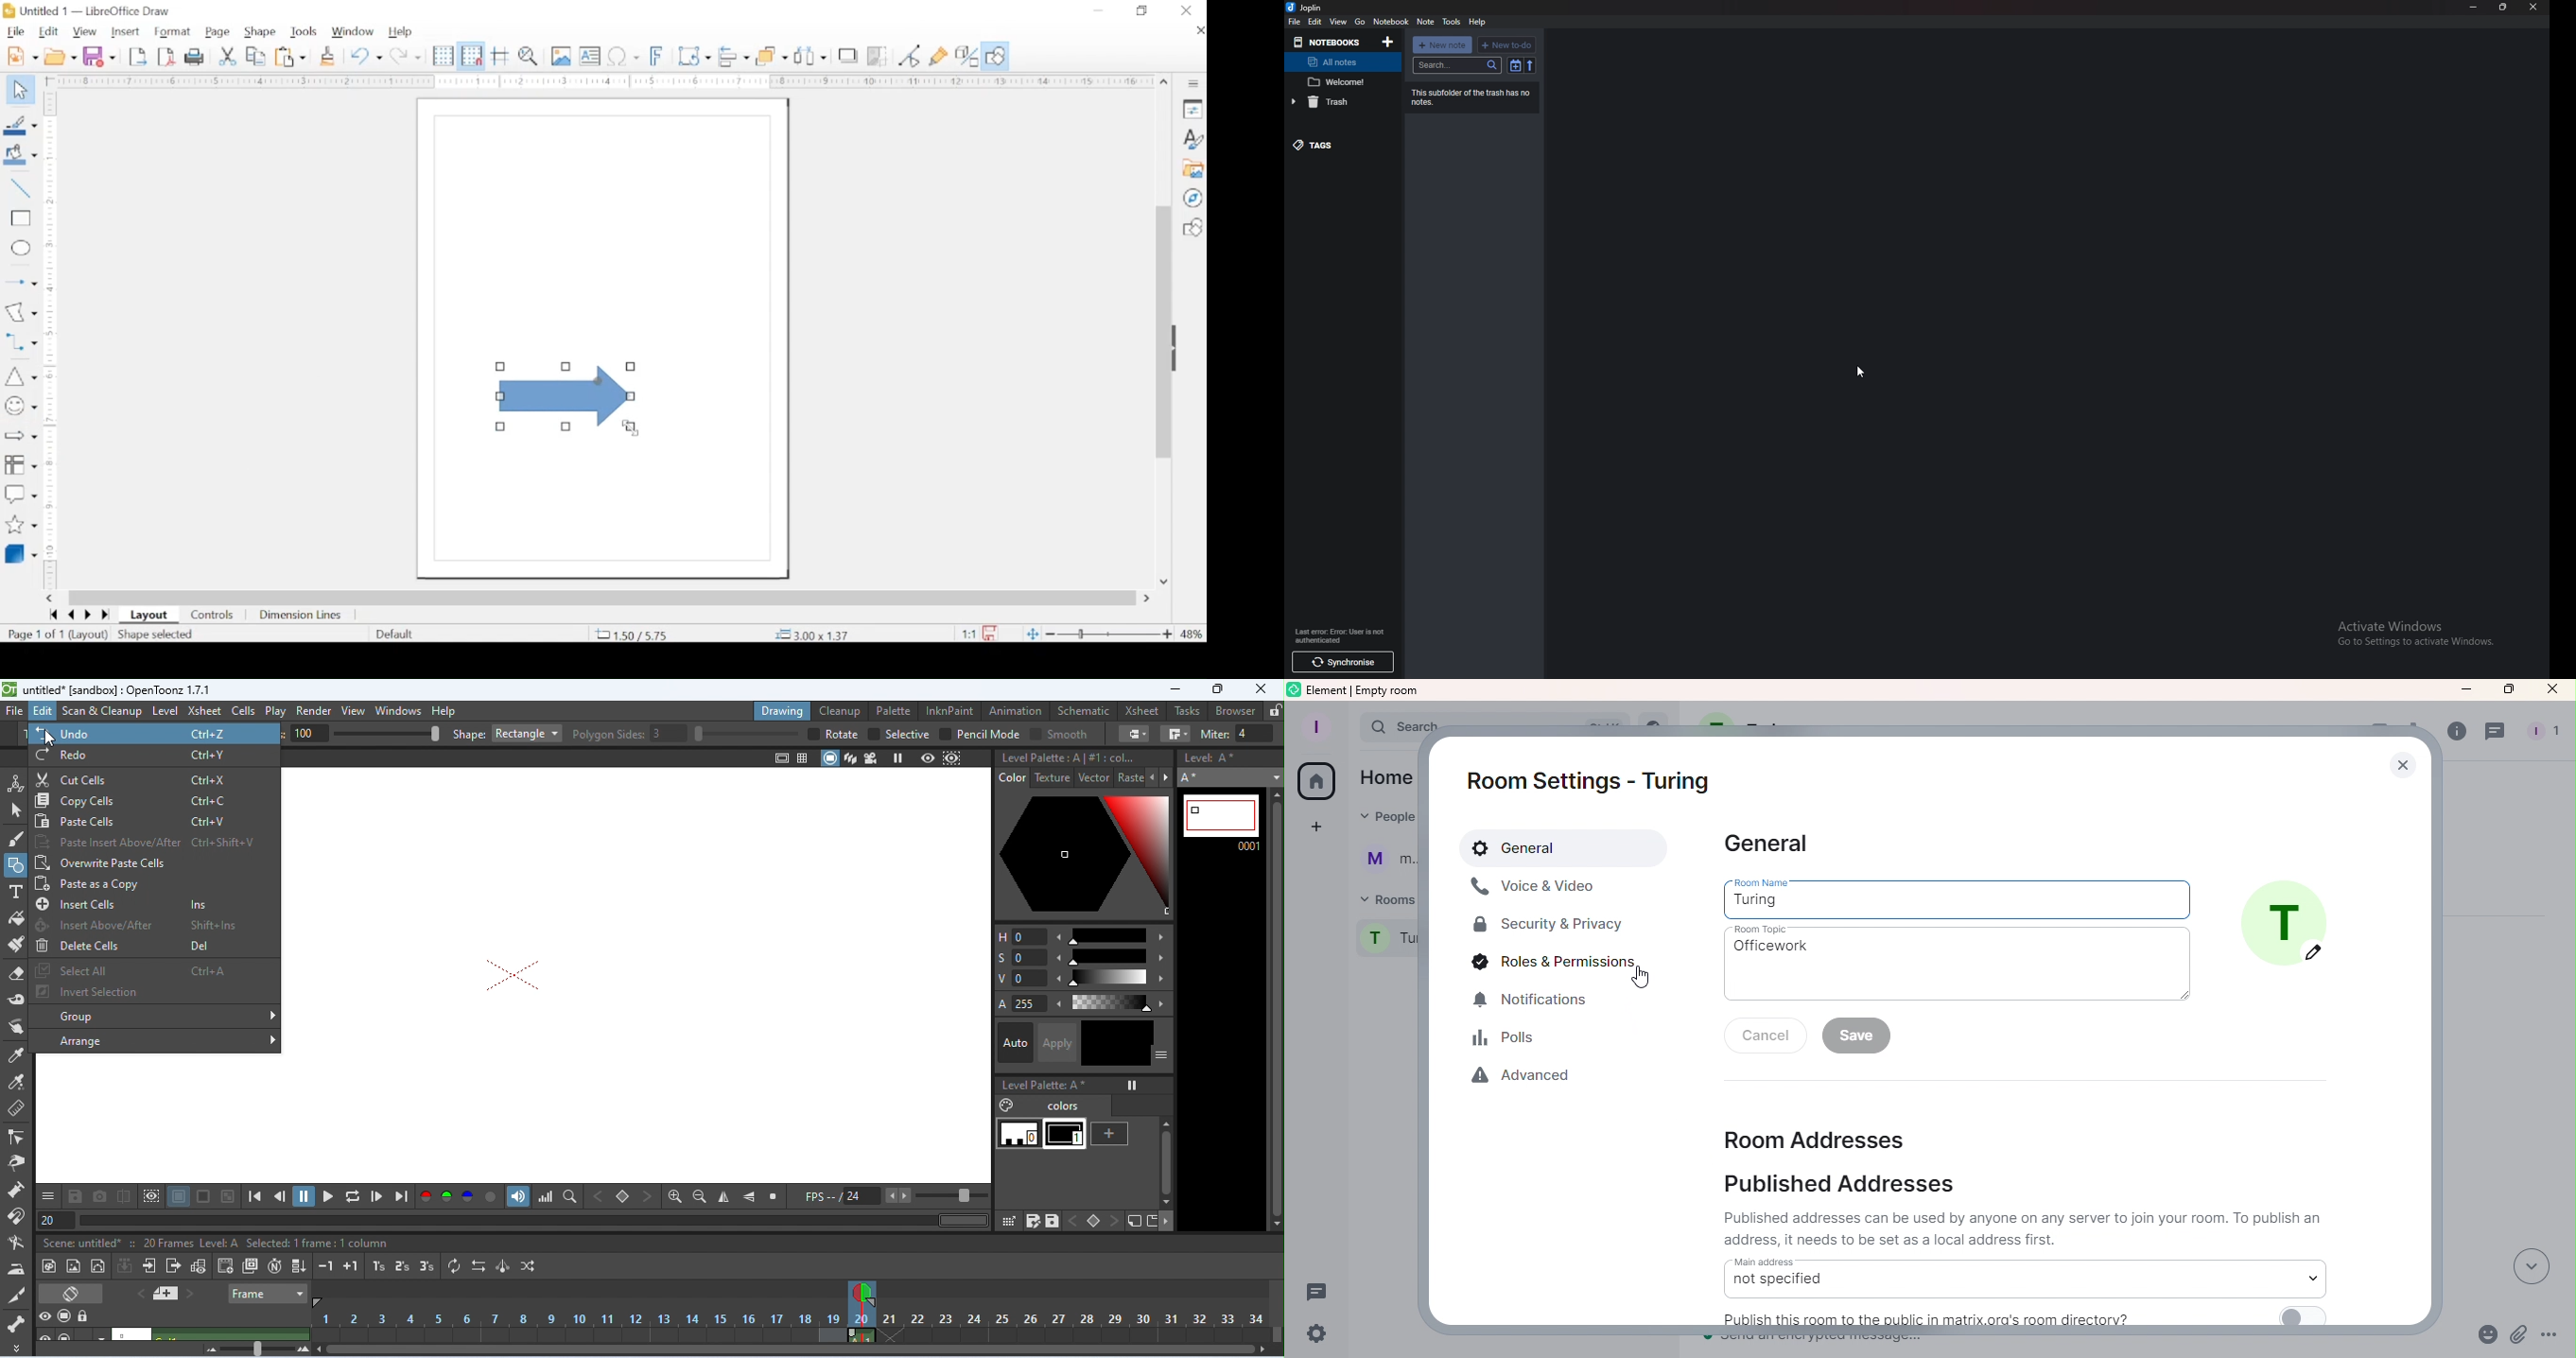 The image size is (2576, 1372). Describe the element at coordinates (53, 615) in the screenshot. I see `first` at that location.